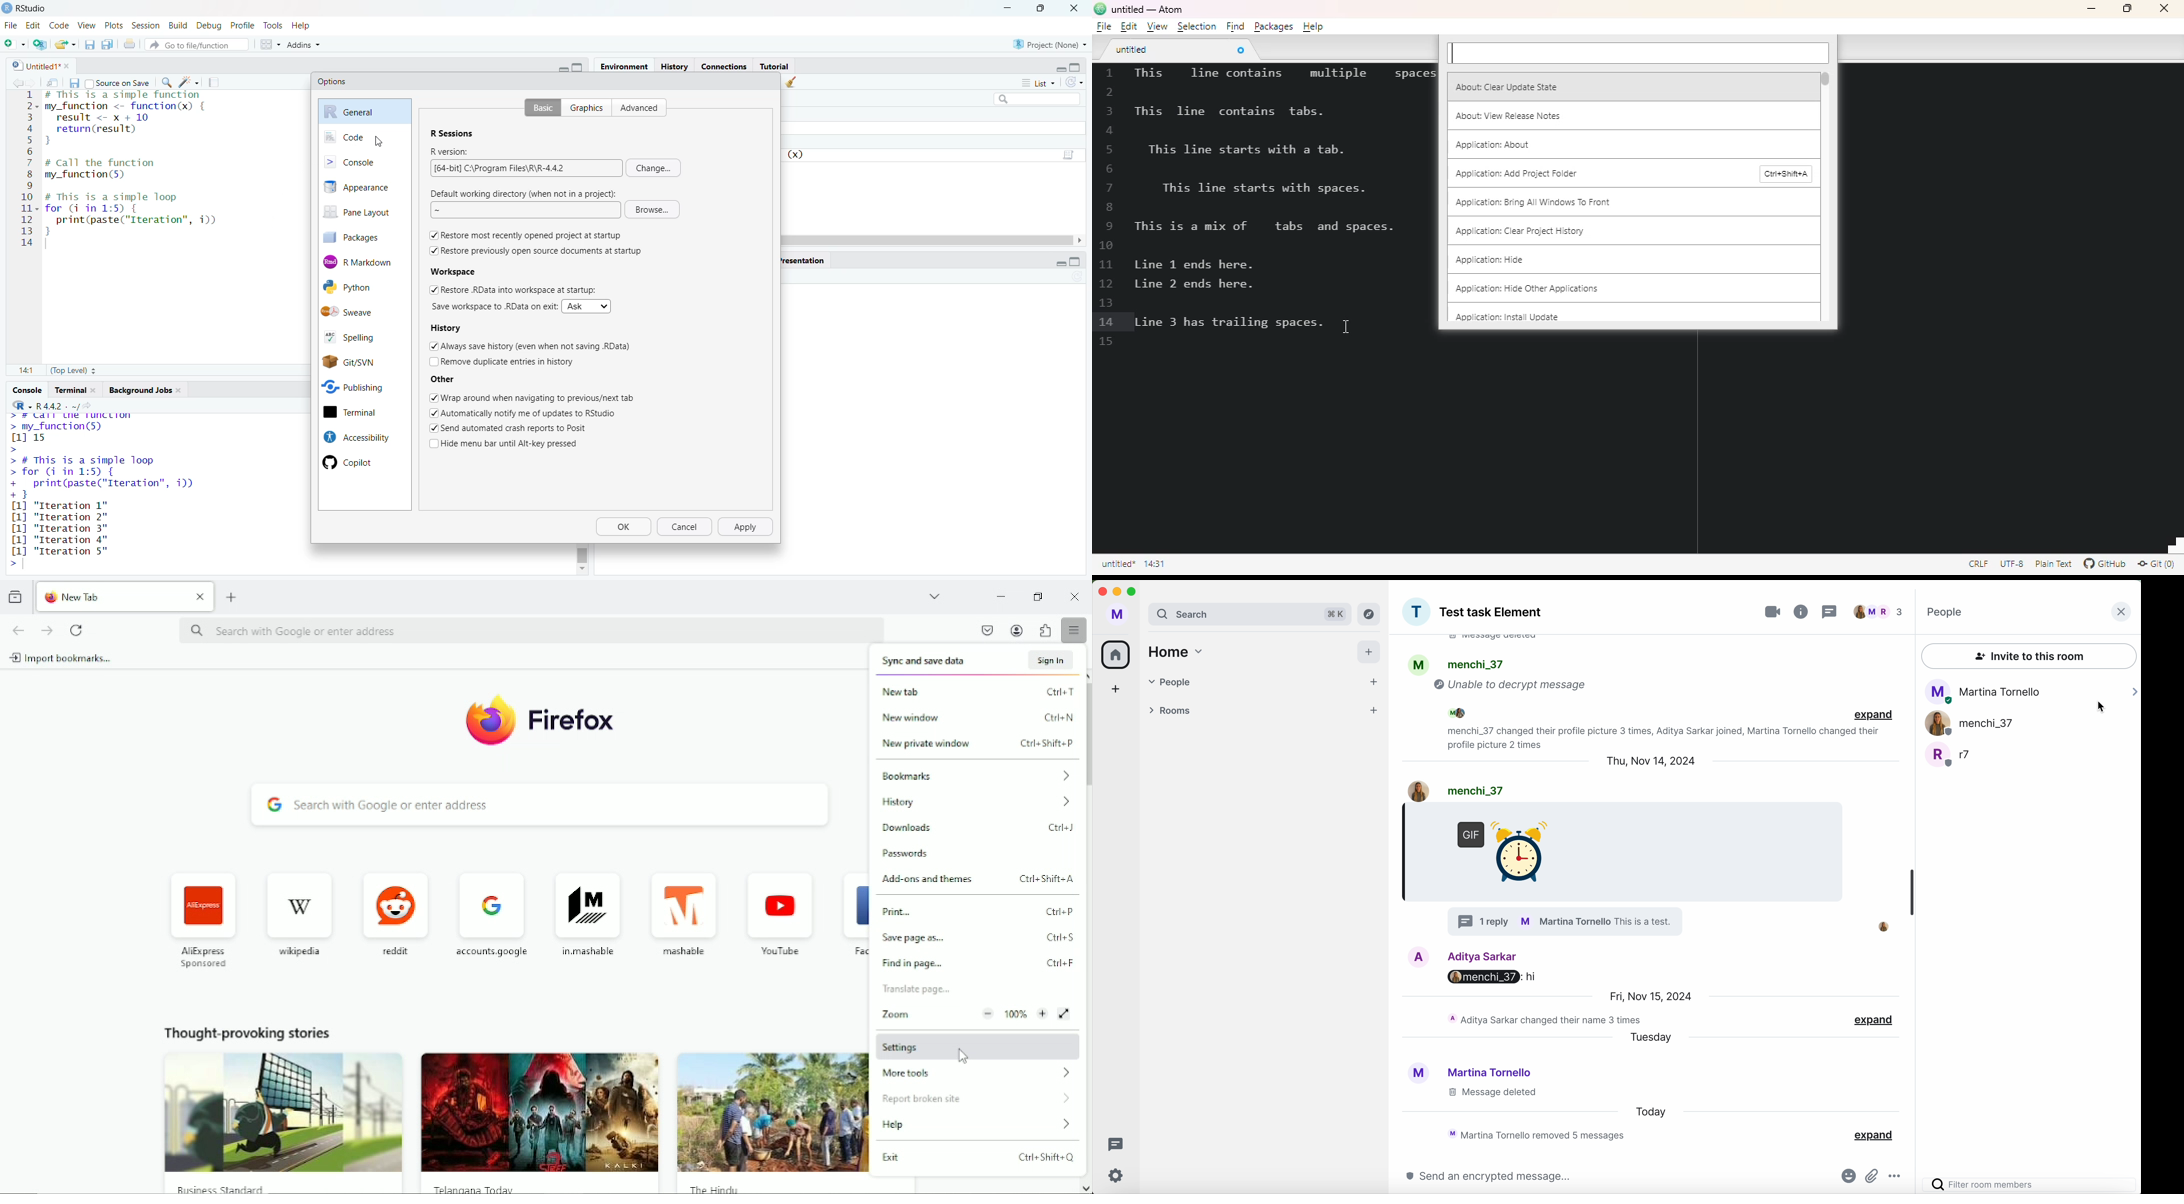  What do you see at coordinates (542, 106) in the screenshot?
I see `basic` at bounding box center [542, 106].